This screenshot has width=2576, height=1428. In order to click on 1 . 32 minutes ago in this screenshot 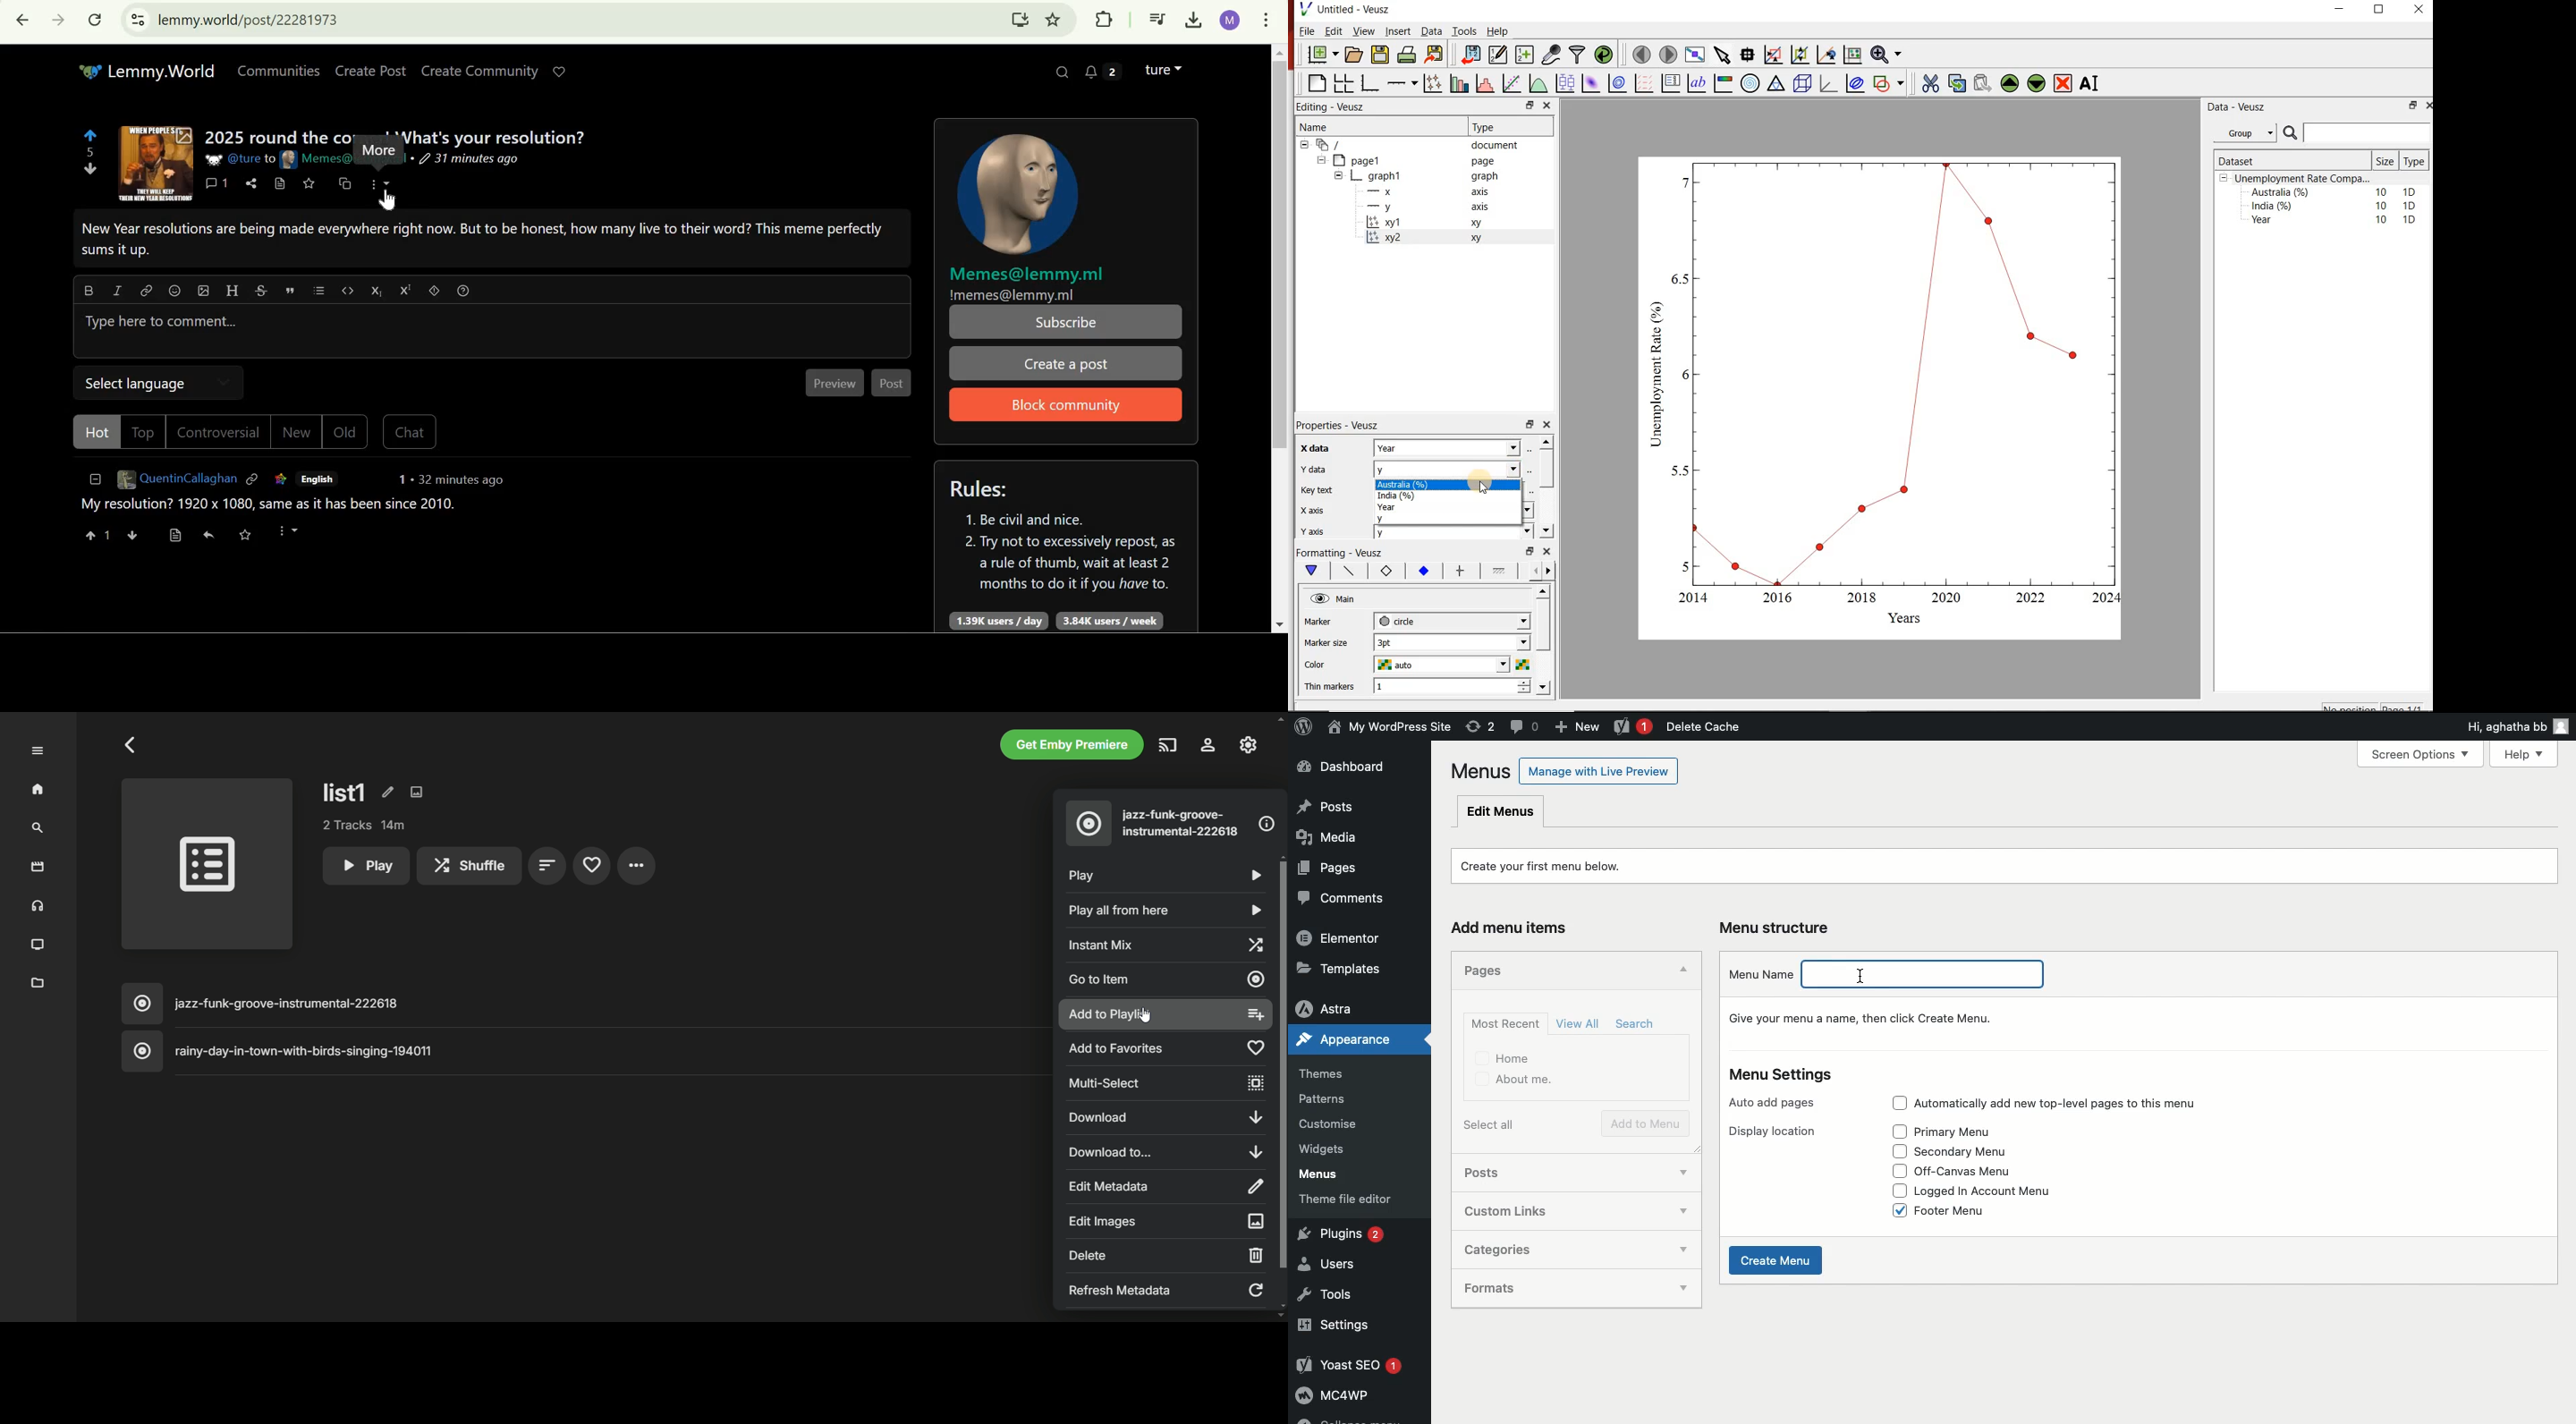, I will do `click(452, 479)`.